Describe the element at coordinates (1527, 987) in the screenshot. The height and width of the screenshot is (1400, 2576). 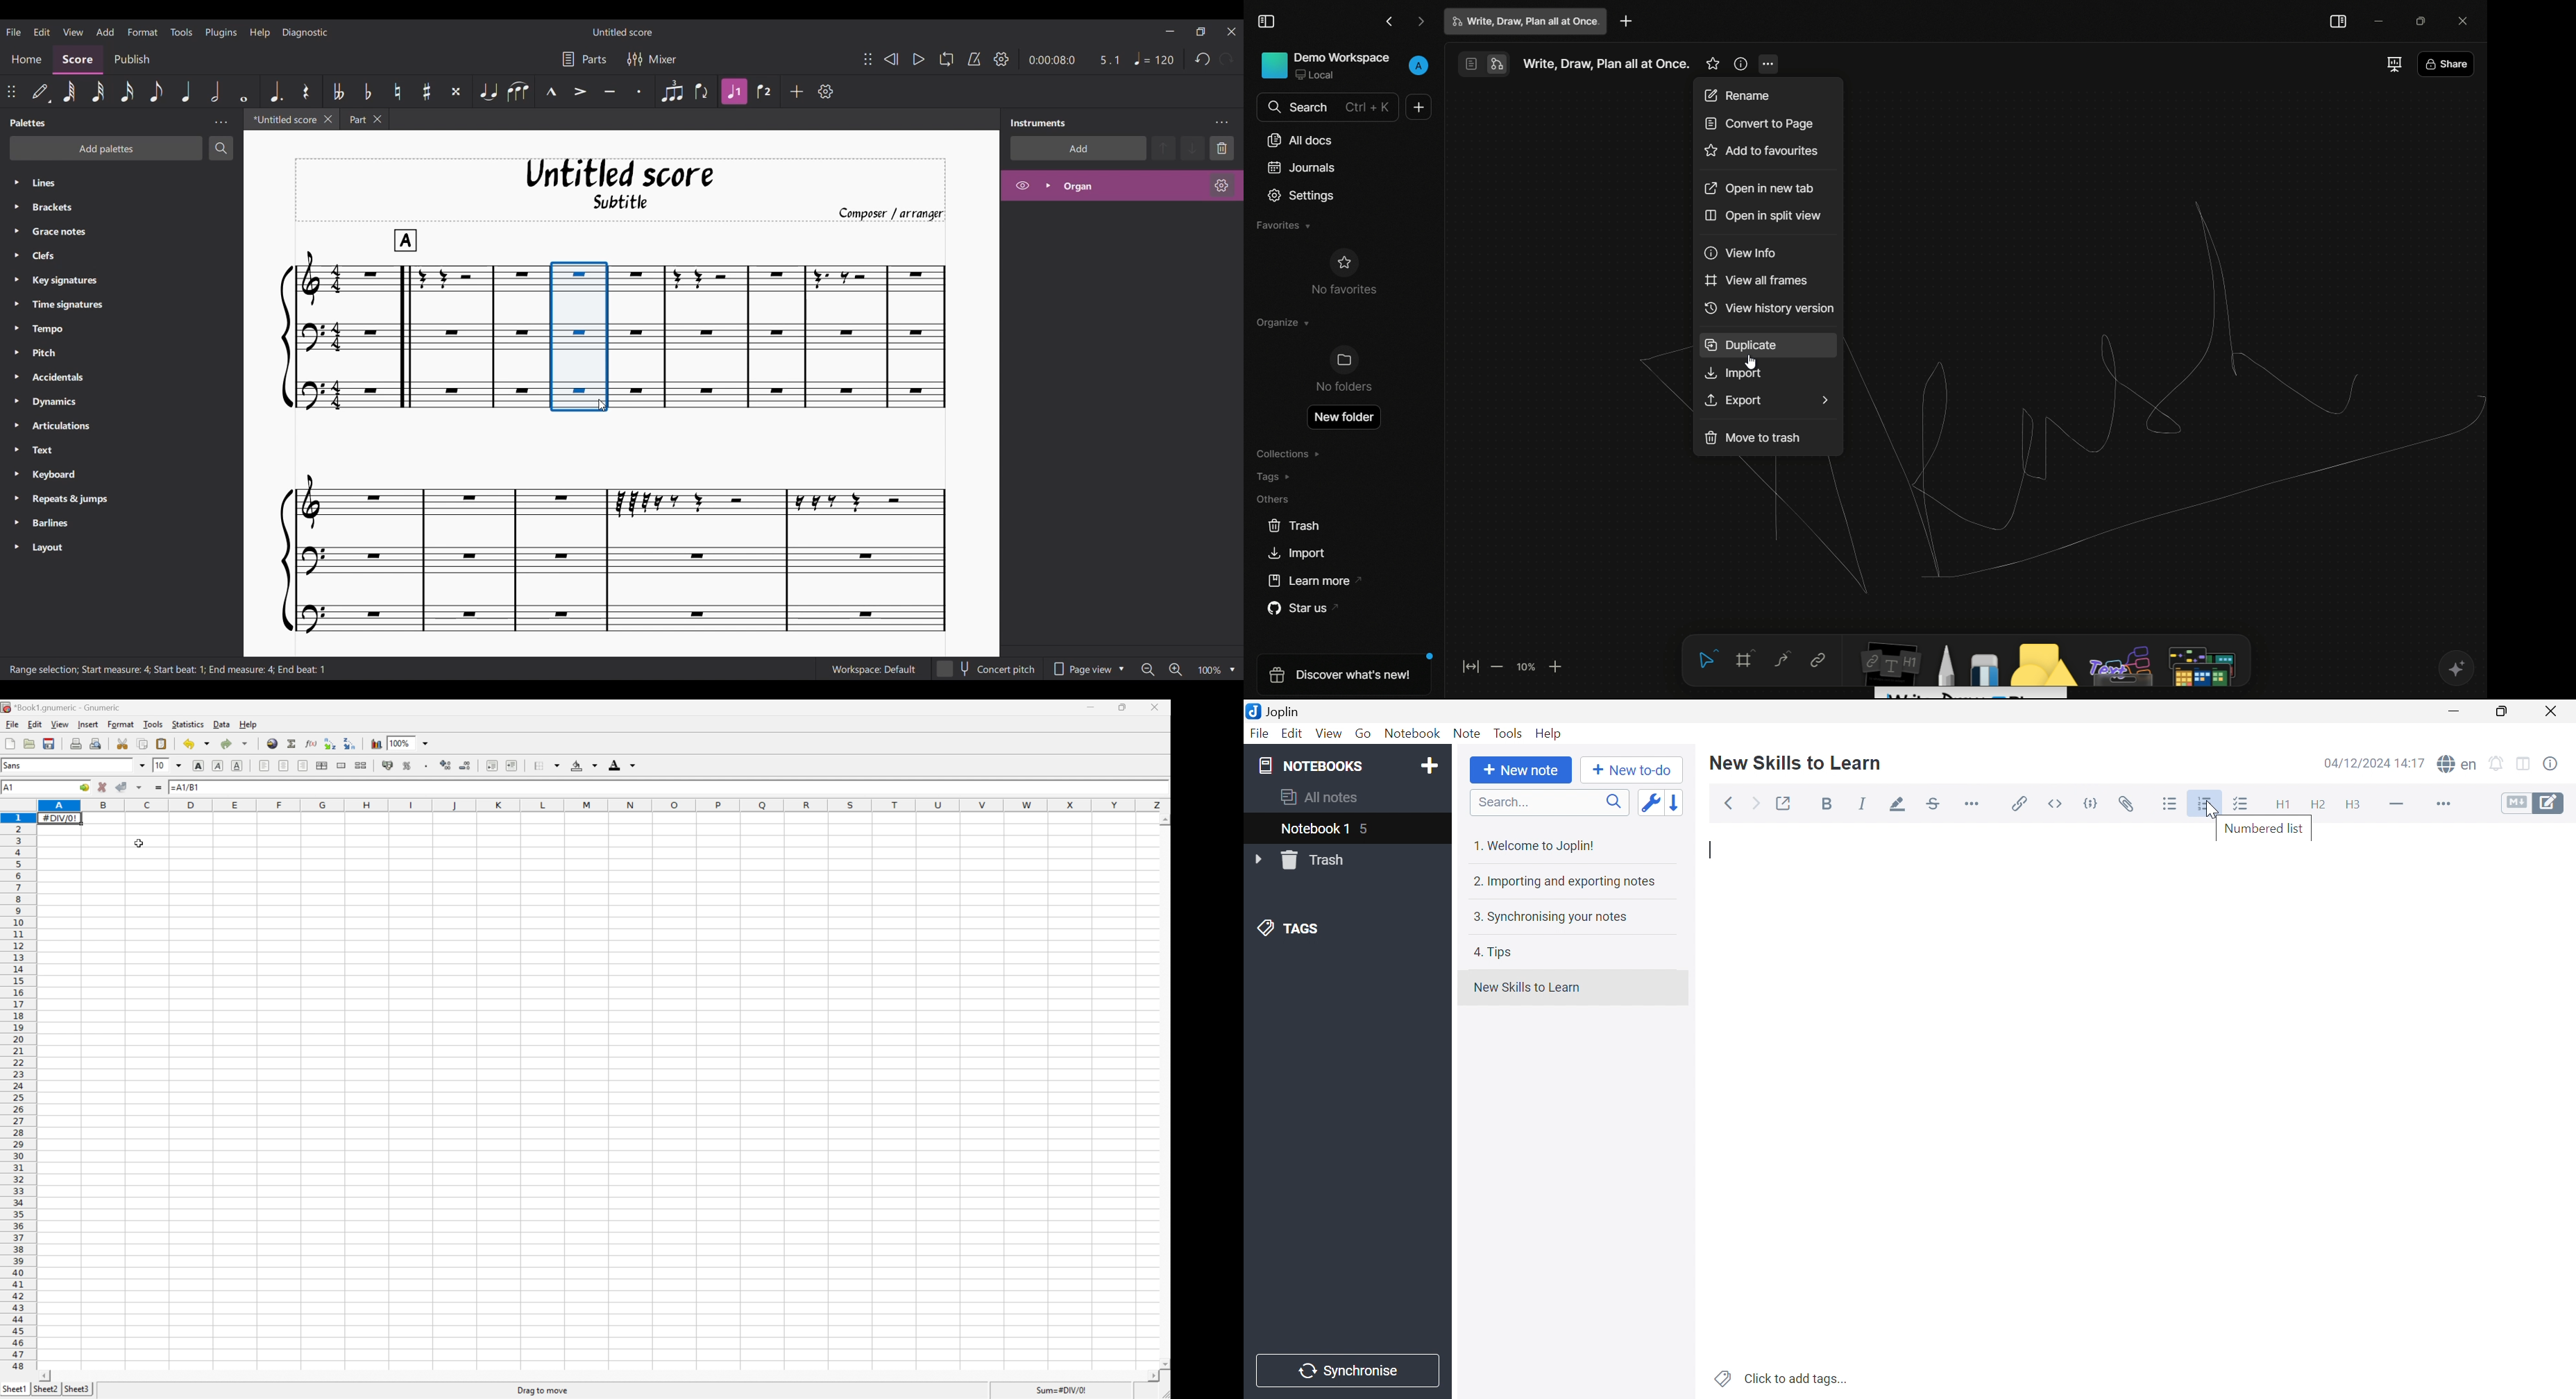
I see `New Skills to Learn` at that location.